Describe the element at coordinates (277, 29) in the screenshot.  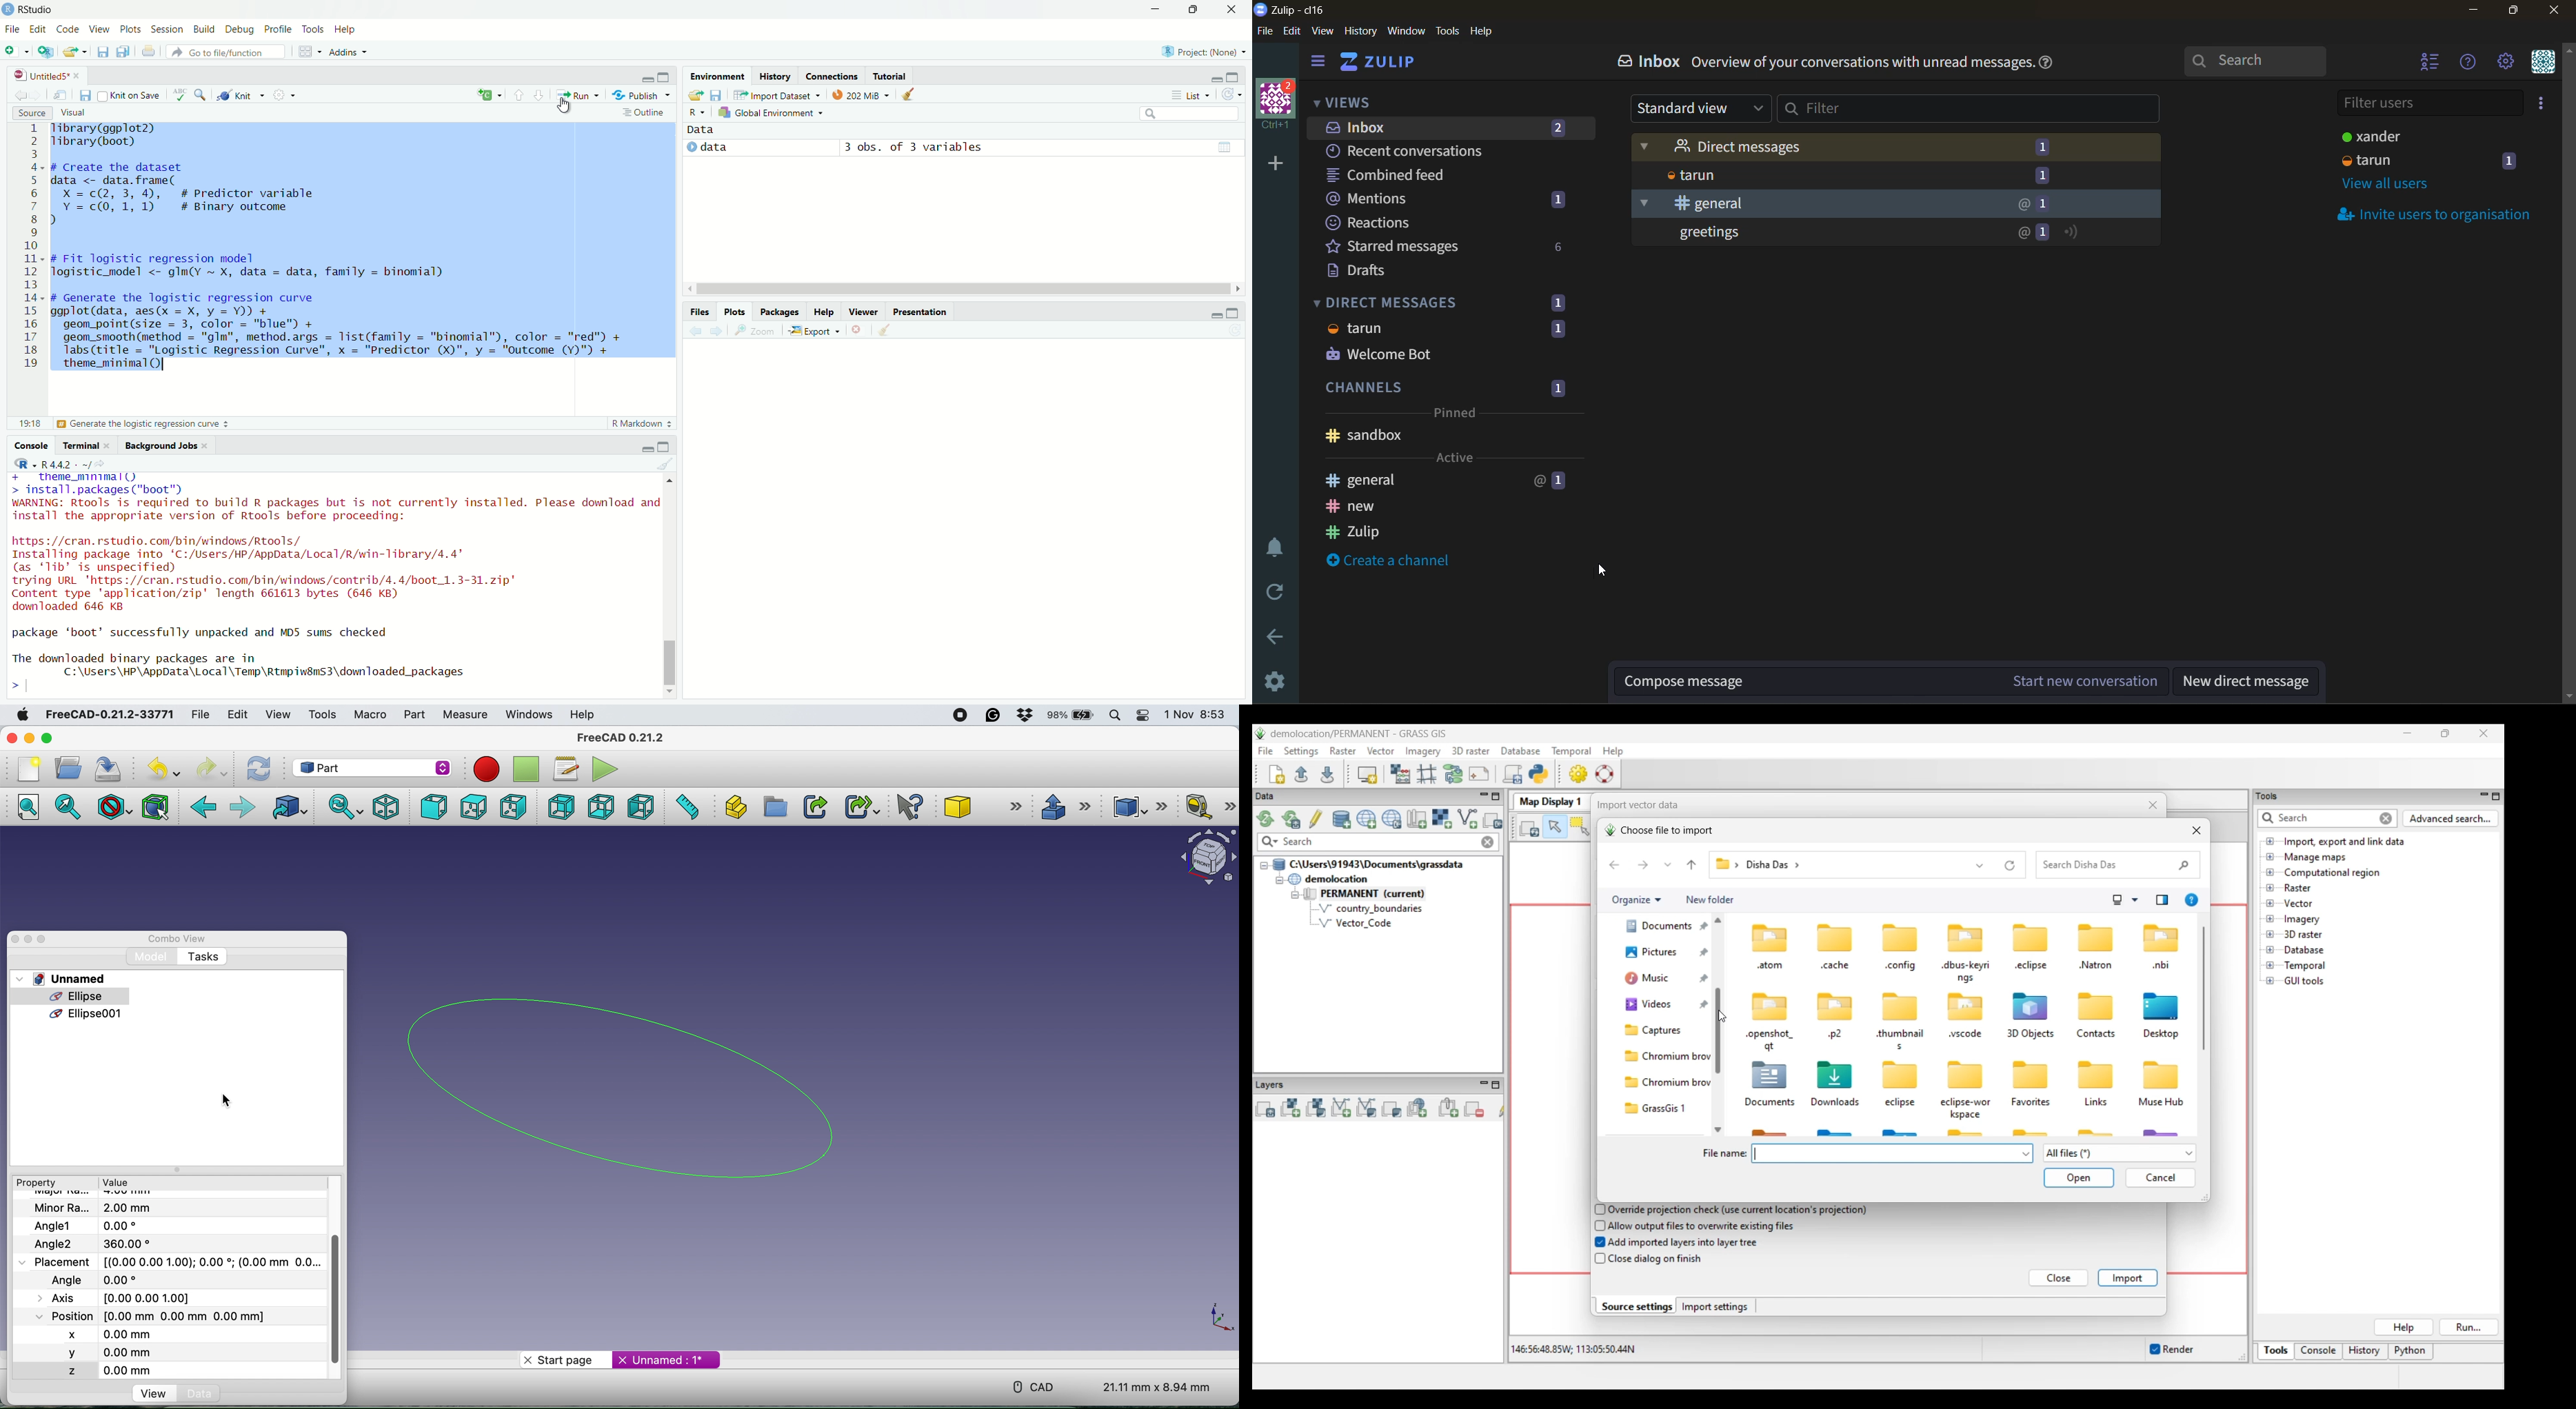
I see `Profile` at that location.